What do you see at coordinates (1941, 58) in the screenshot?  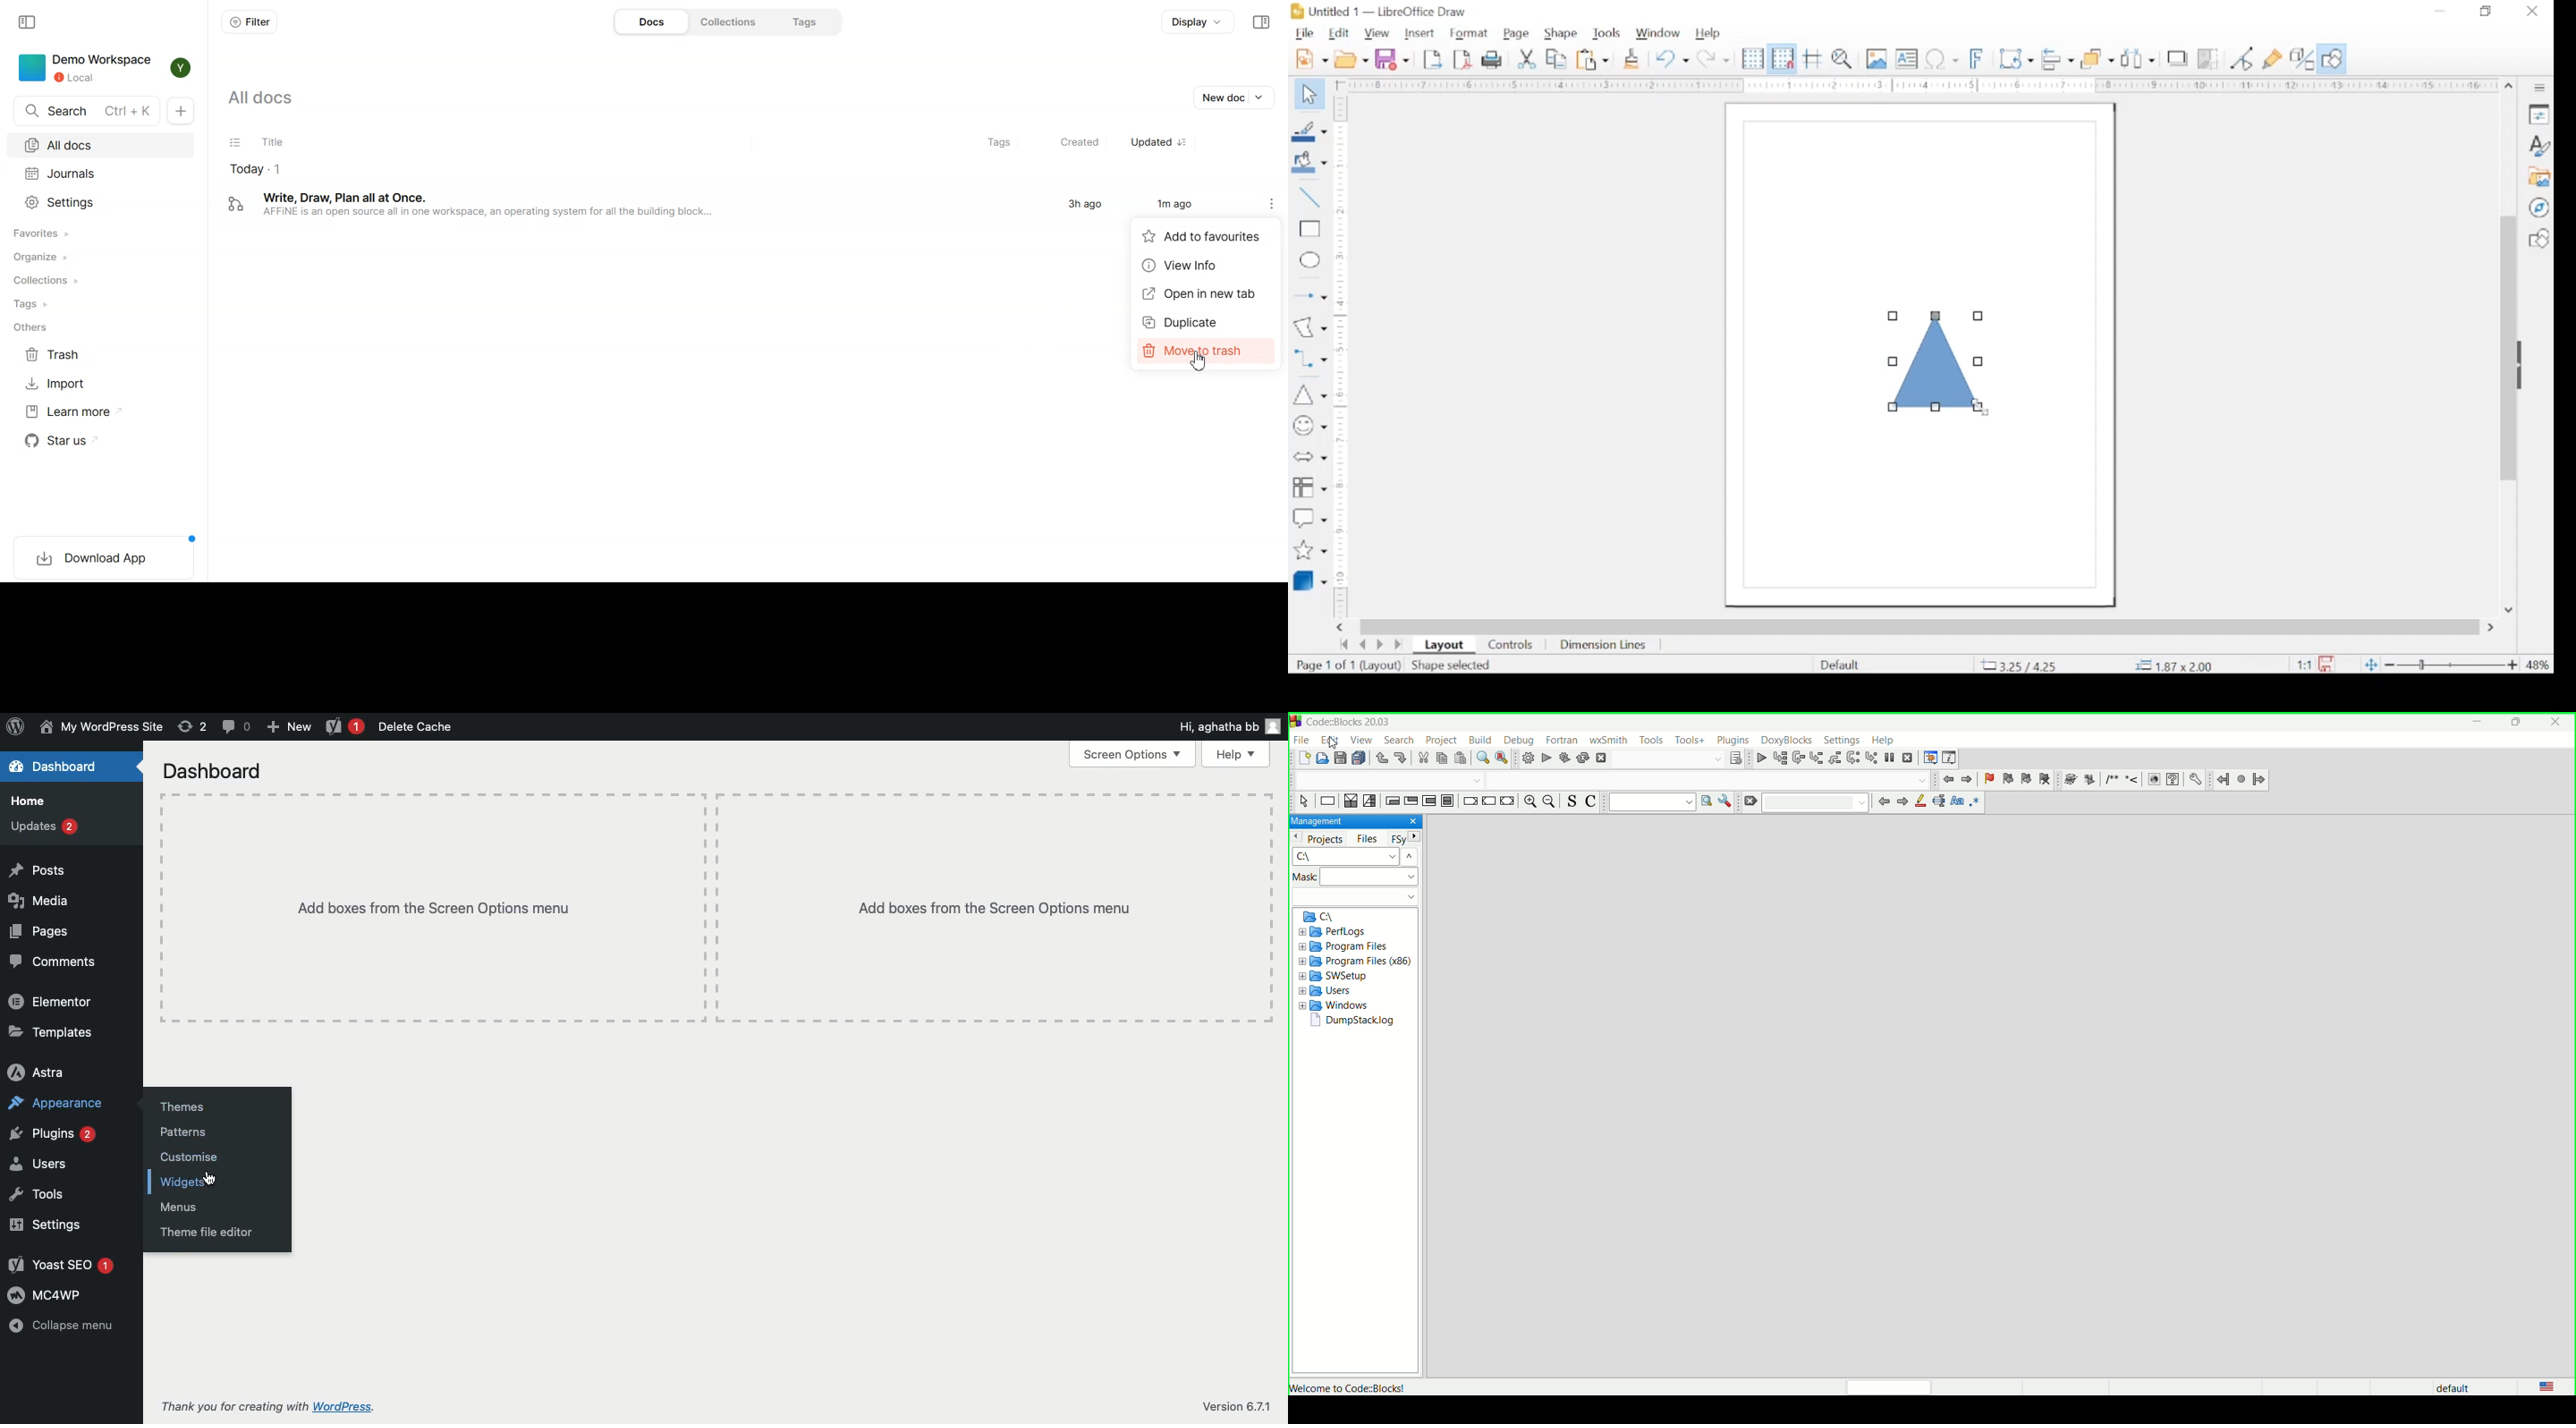 I see `insert special characters` at bounding box center [1941, 58].